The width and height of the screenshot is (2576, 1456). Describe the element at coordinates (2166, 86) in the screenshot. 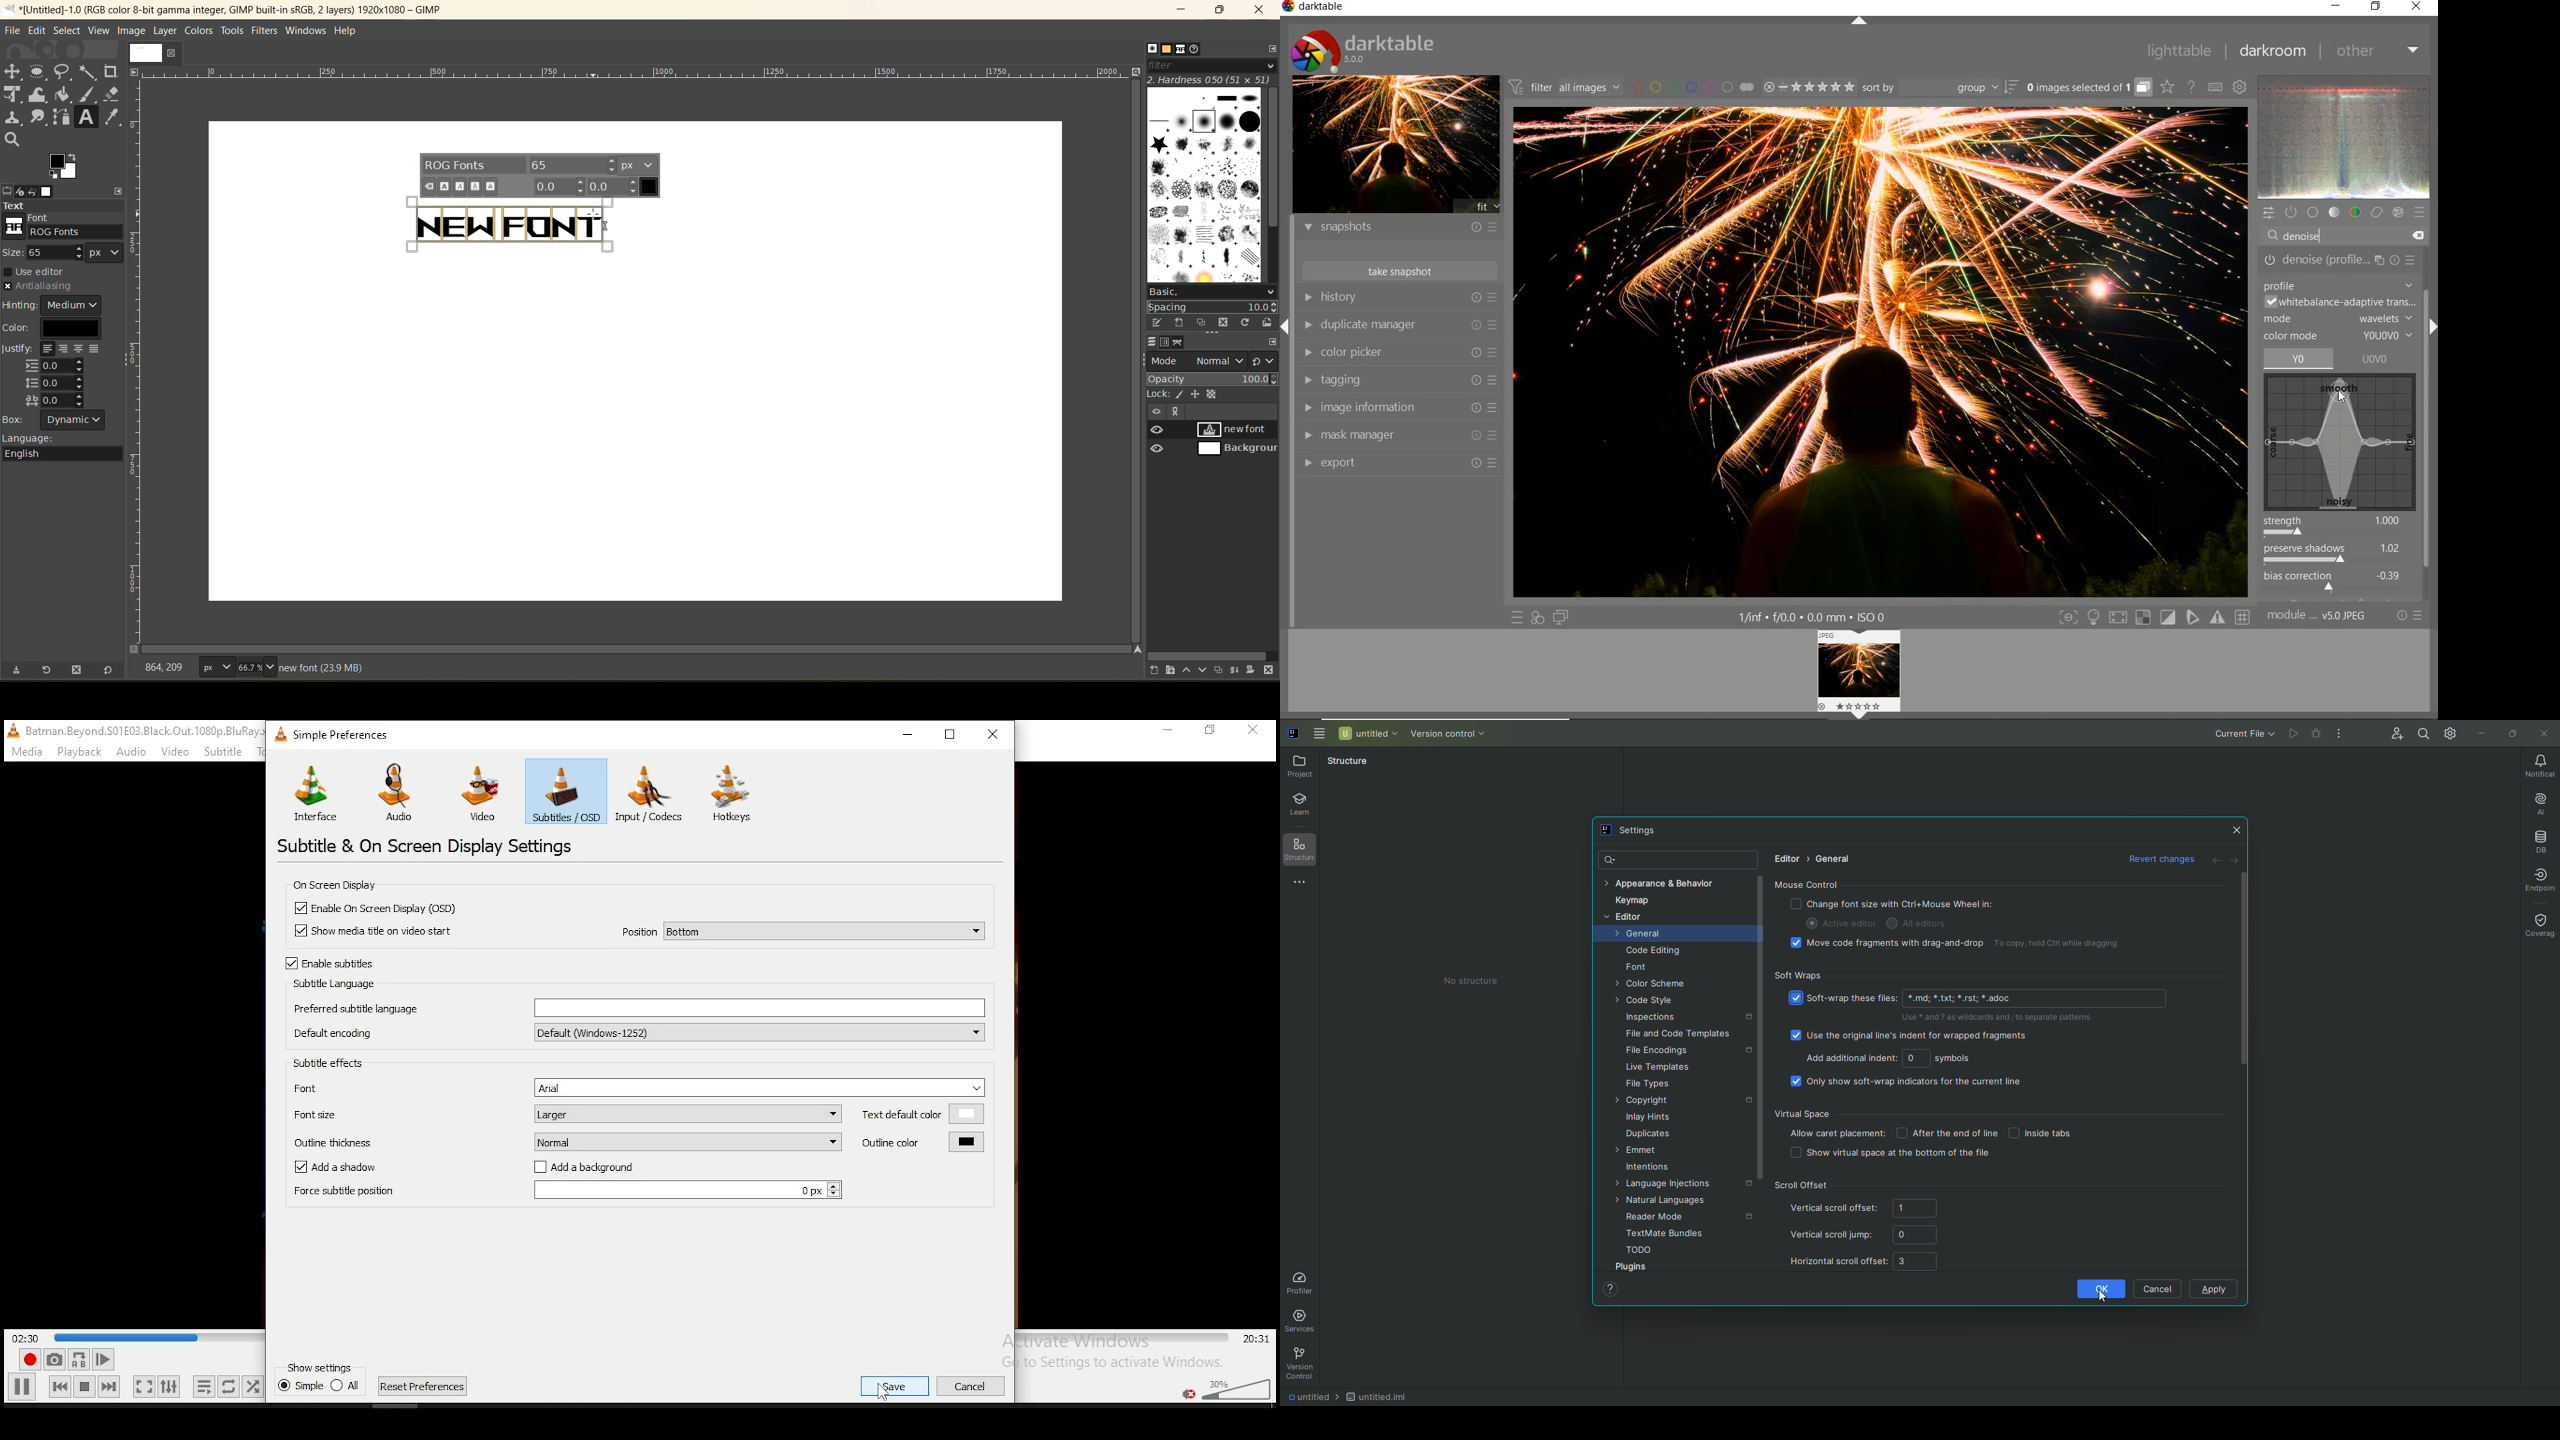

I see `click to change overlays on thumbnails` at that location.